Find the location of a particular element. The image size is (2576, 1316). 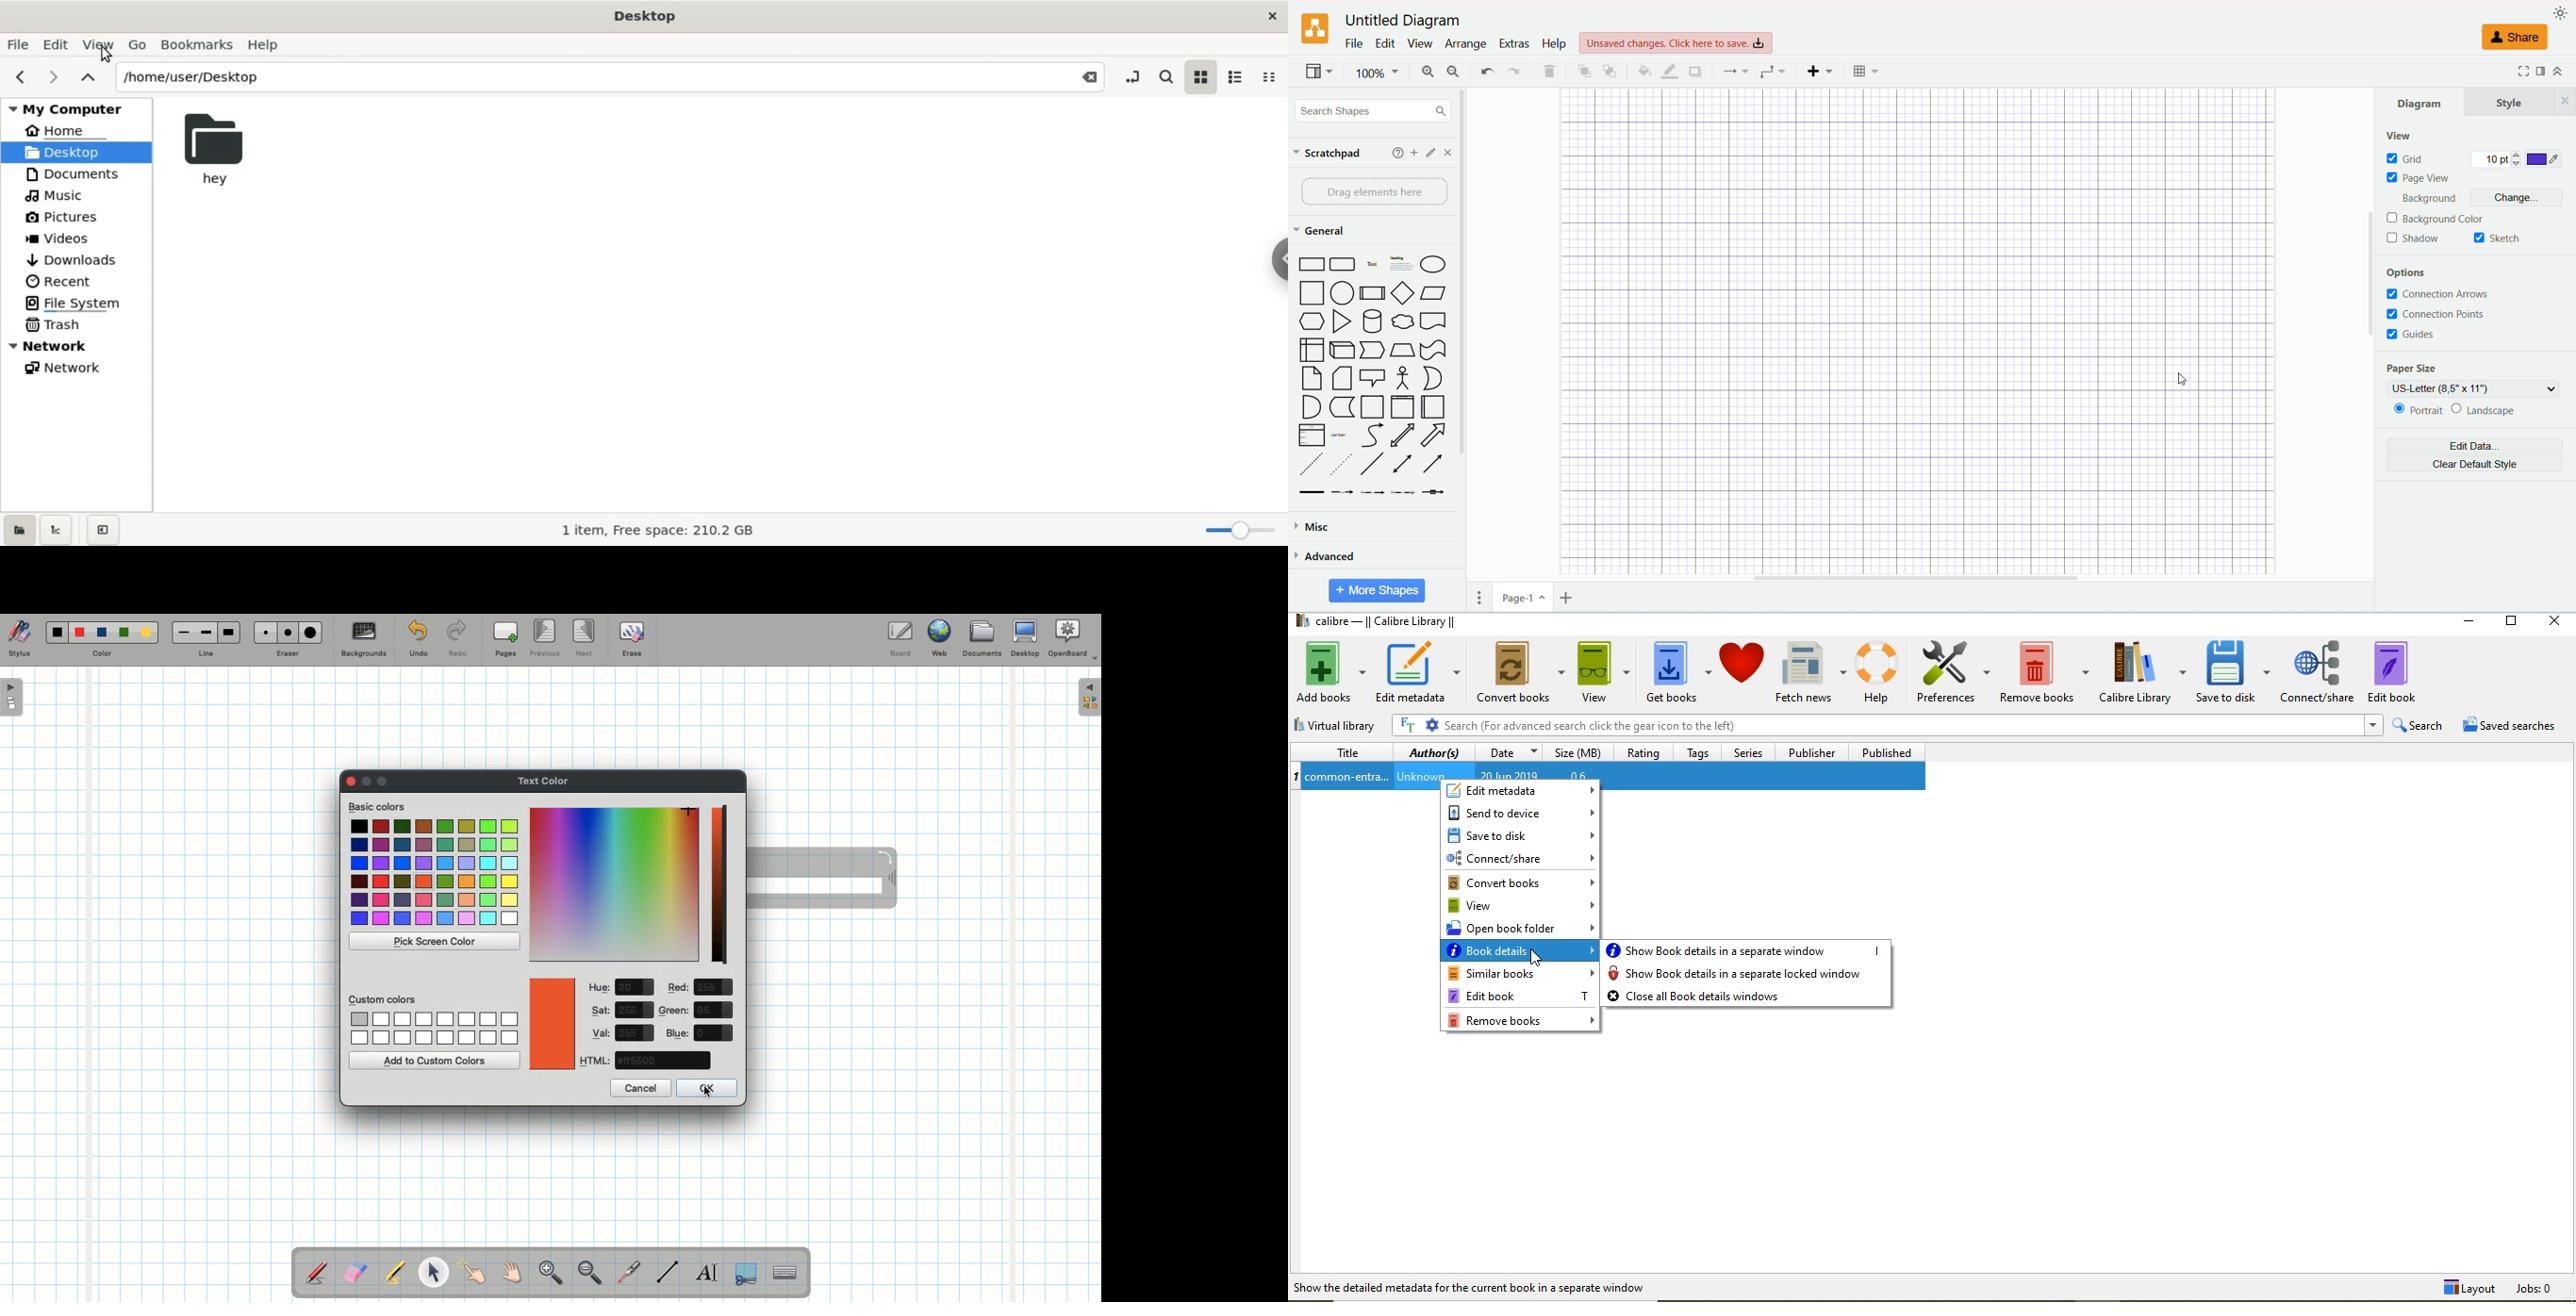

Color is located at coordinates (100, 654).